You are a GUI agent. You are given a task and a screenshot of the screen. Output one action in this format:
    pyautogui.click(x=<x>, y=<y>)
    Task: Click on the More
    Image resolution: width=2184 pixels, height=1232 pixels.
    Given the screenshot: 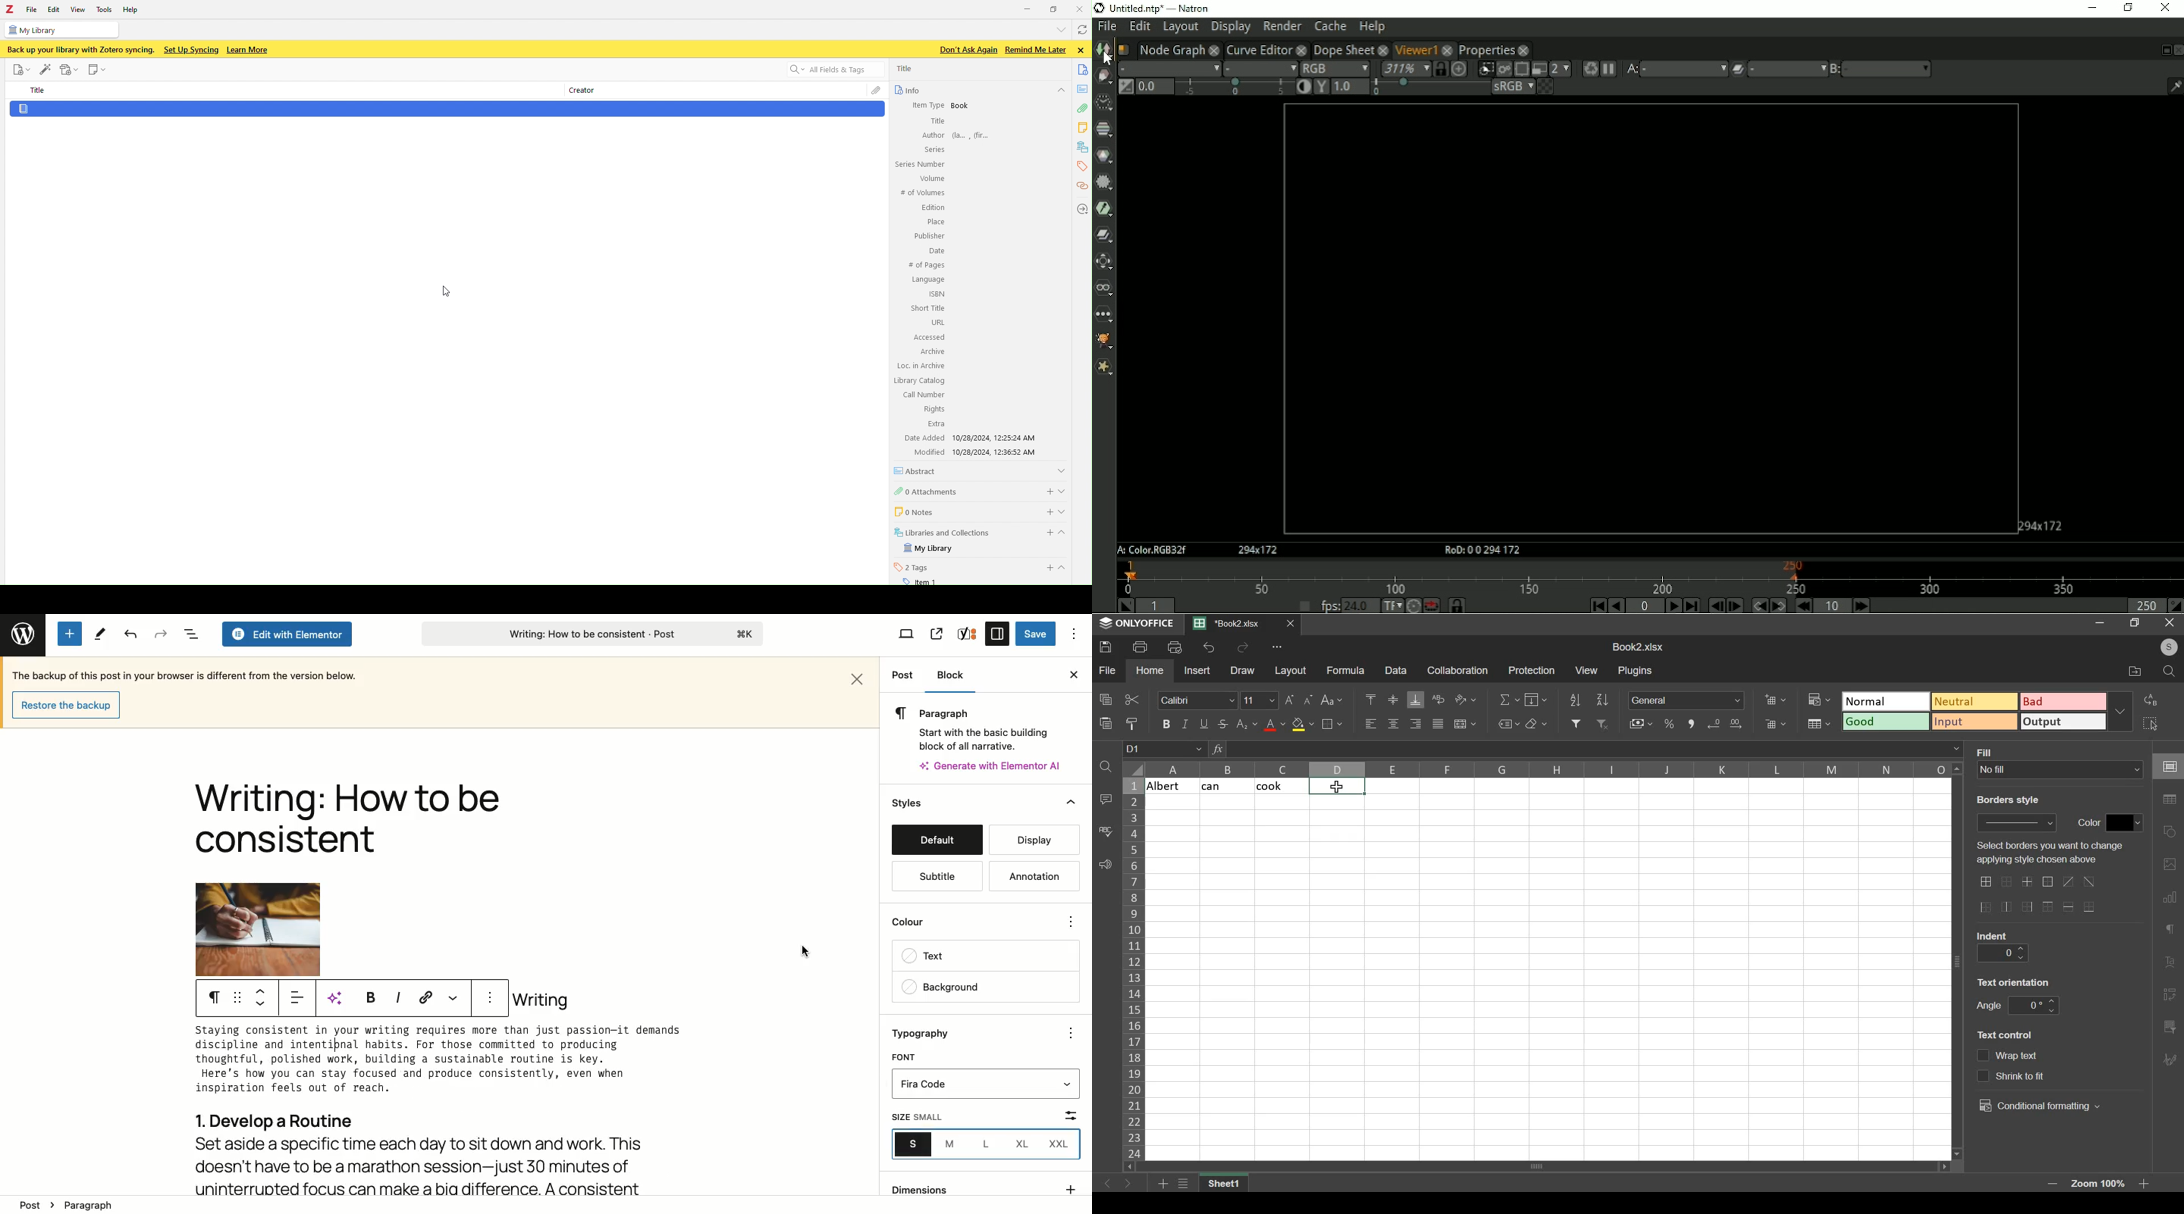 What is the action you would take?
    pyautogui.click(x=1074, y=1033)
    